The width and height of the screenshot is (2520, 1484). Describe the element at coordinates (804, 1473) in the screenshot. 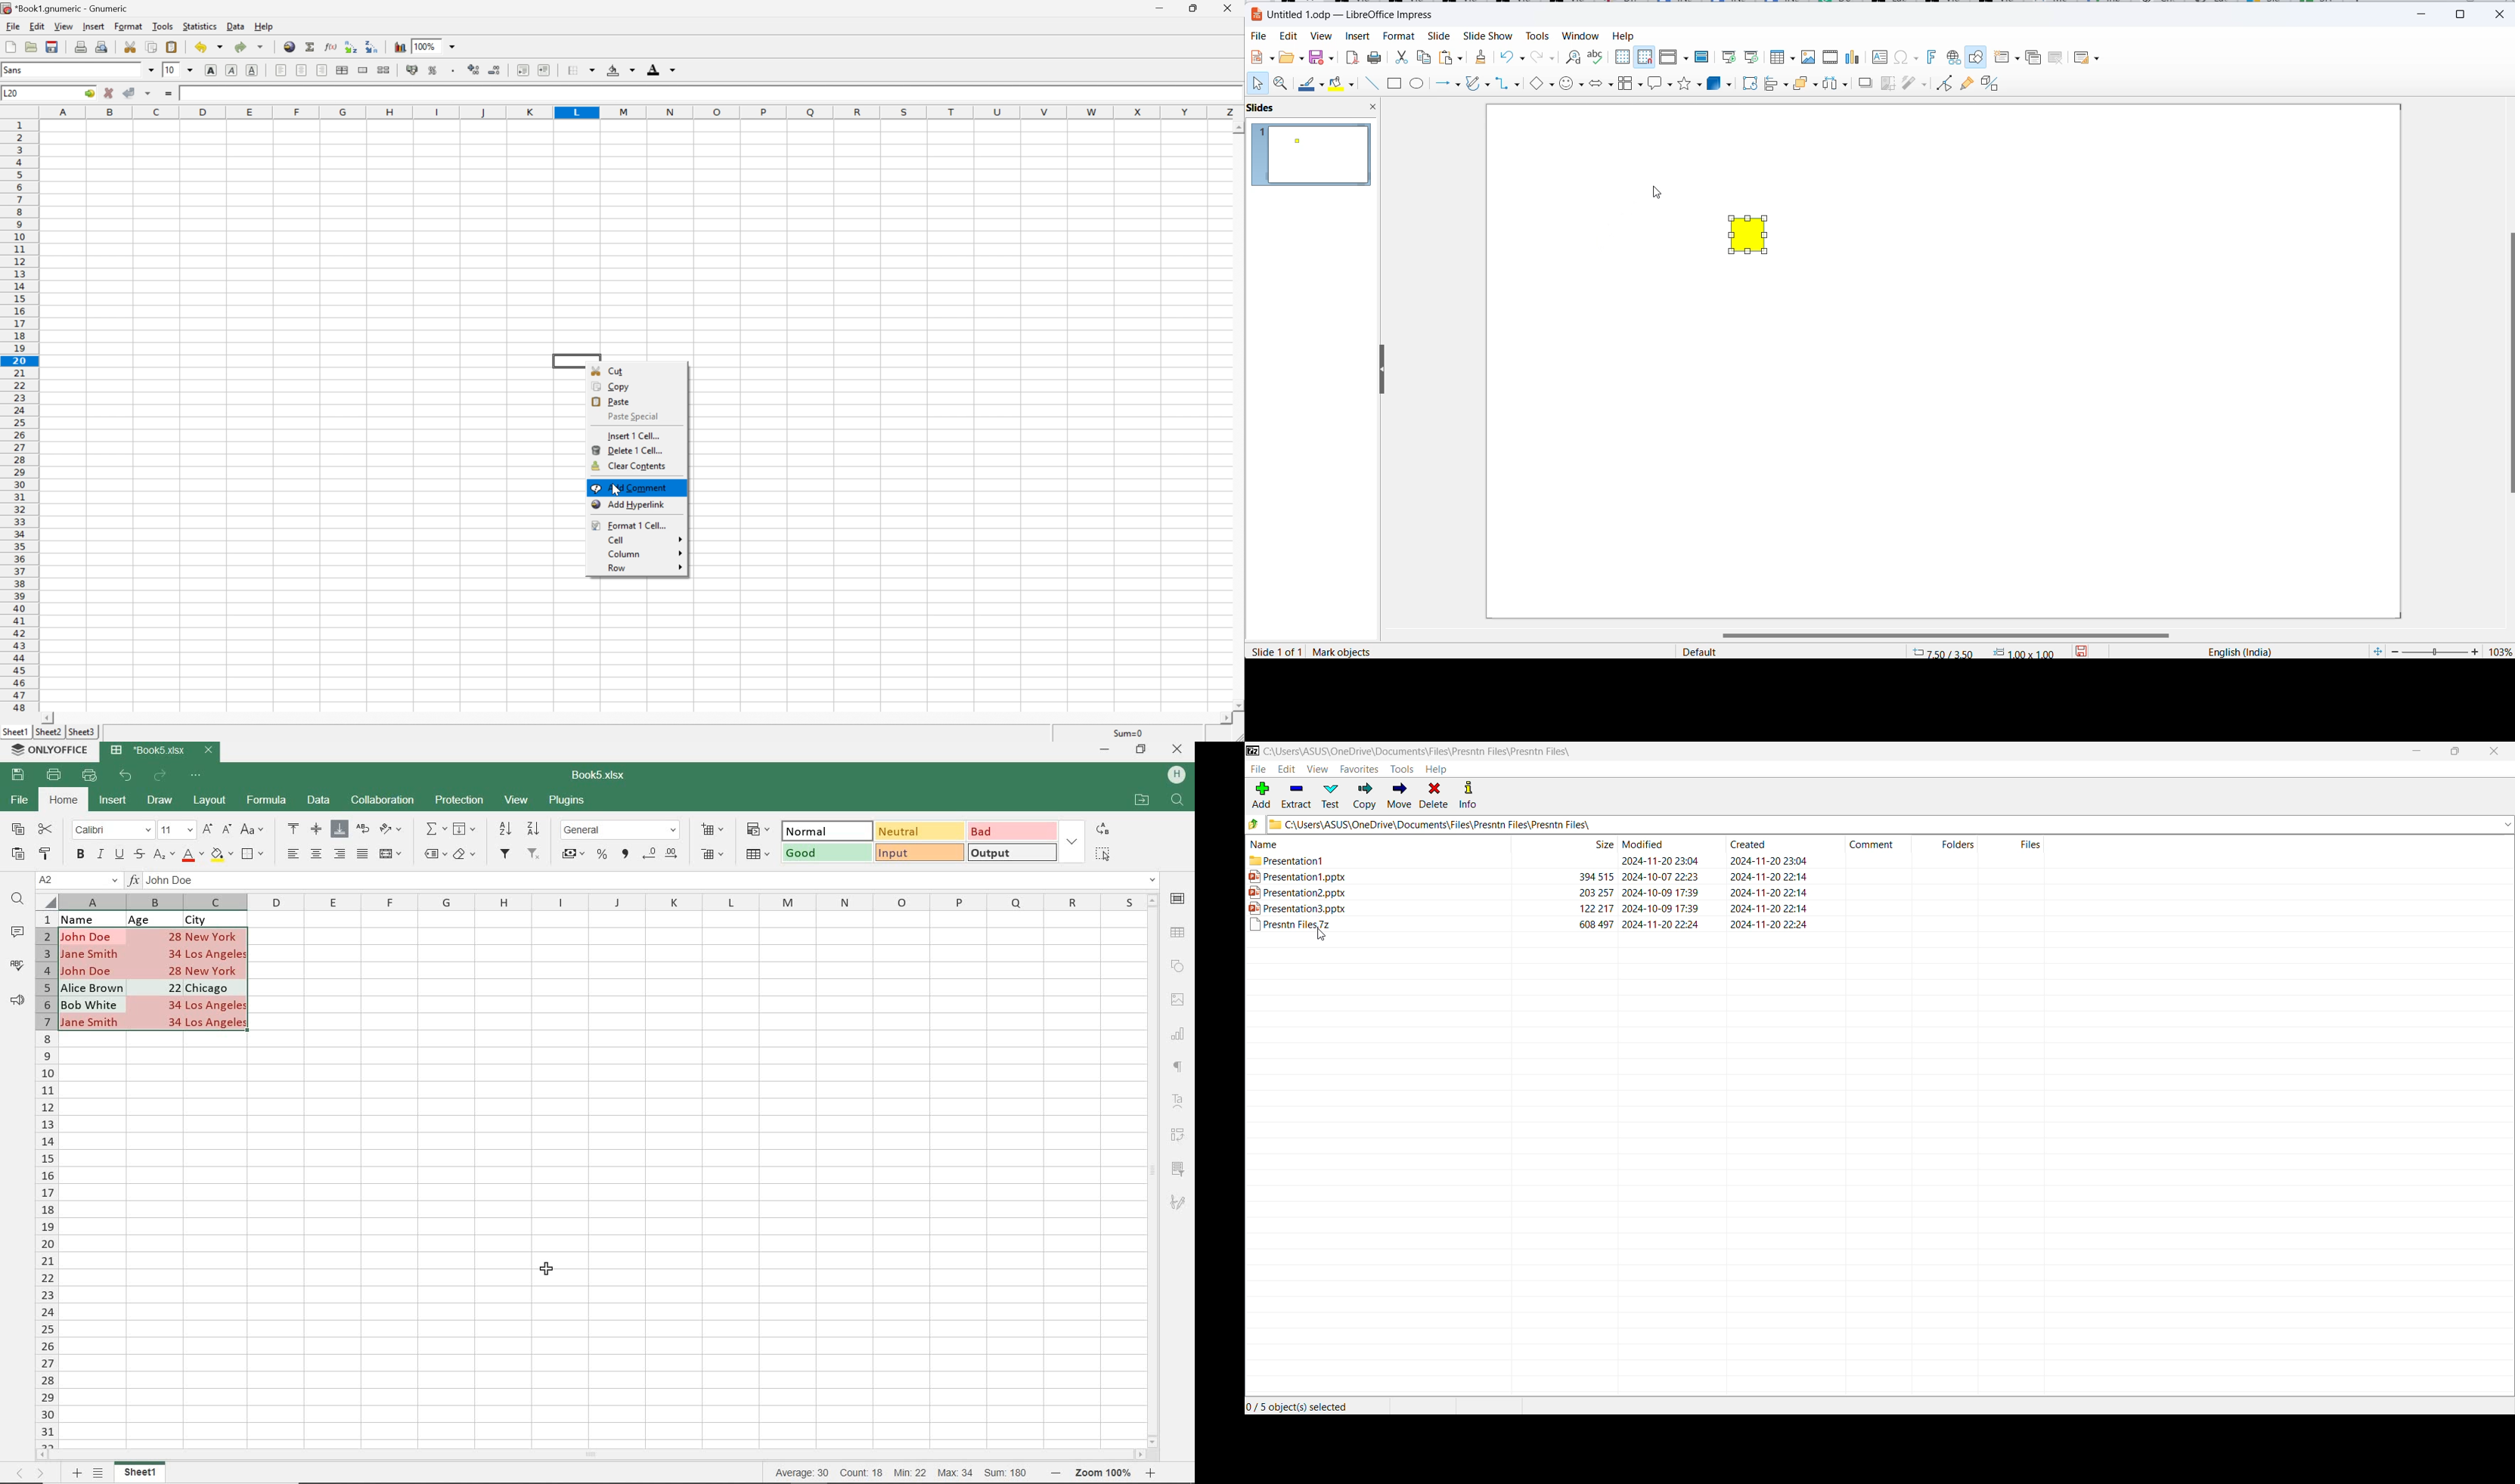

I see `average` at that location.